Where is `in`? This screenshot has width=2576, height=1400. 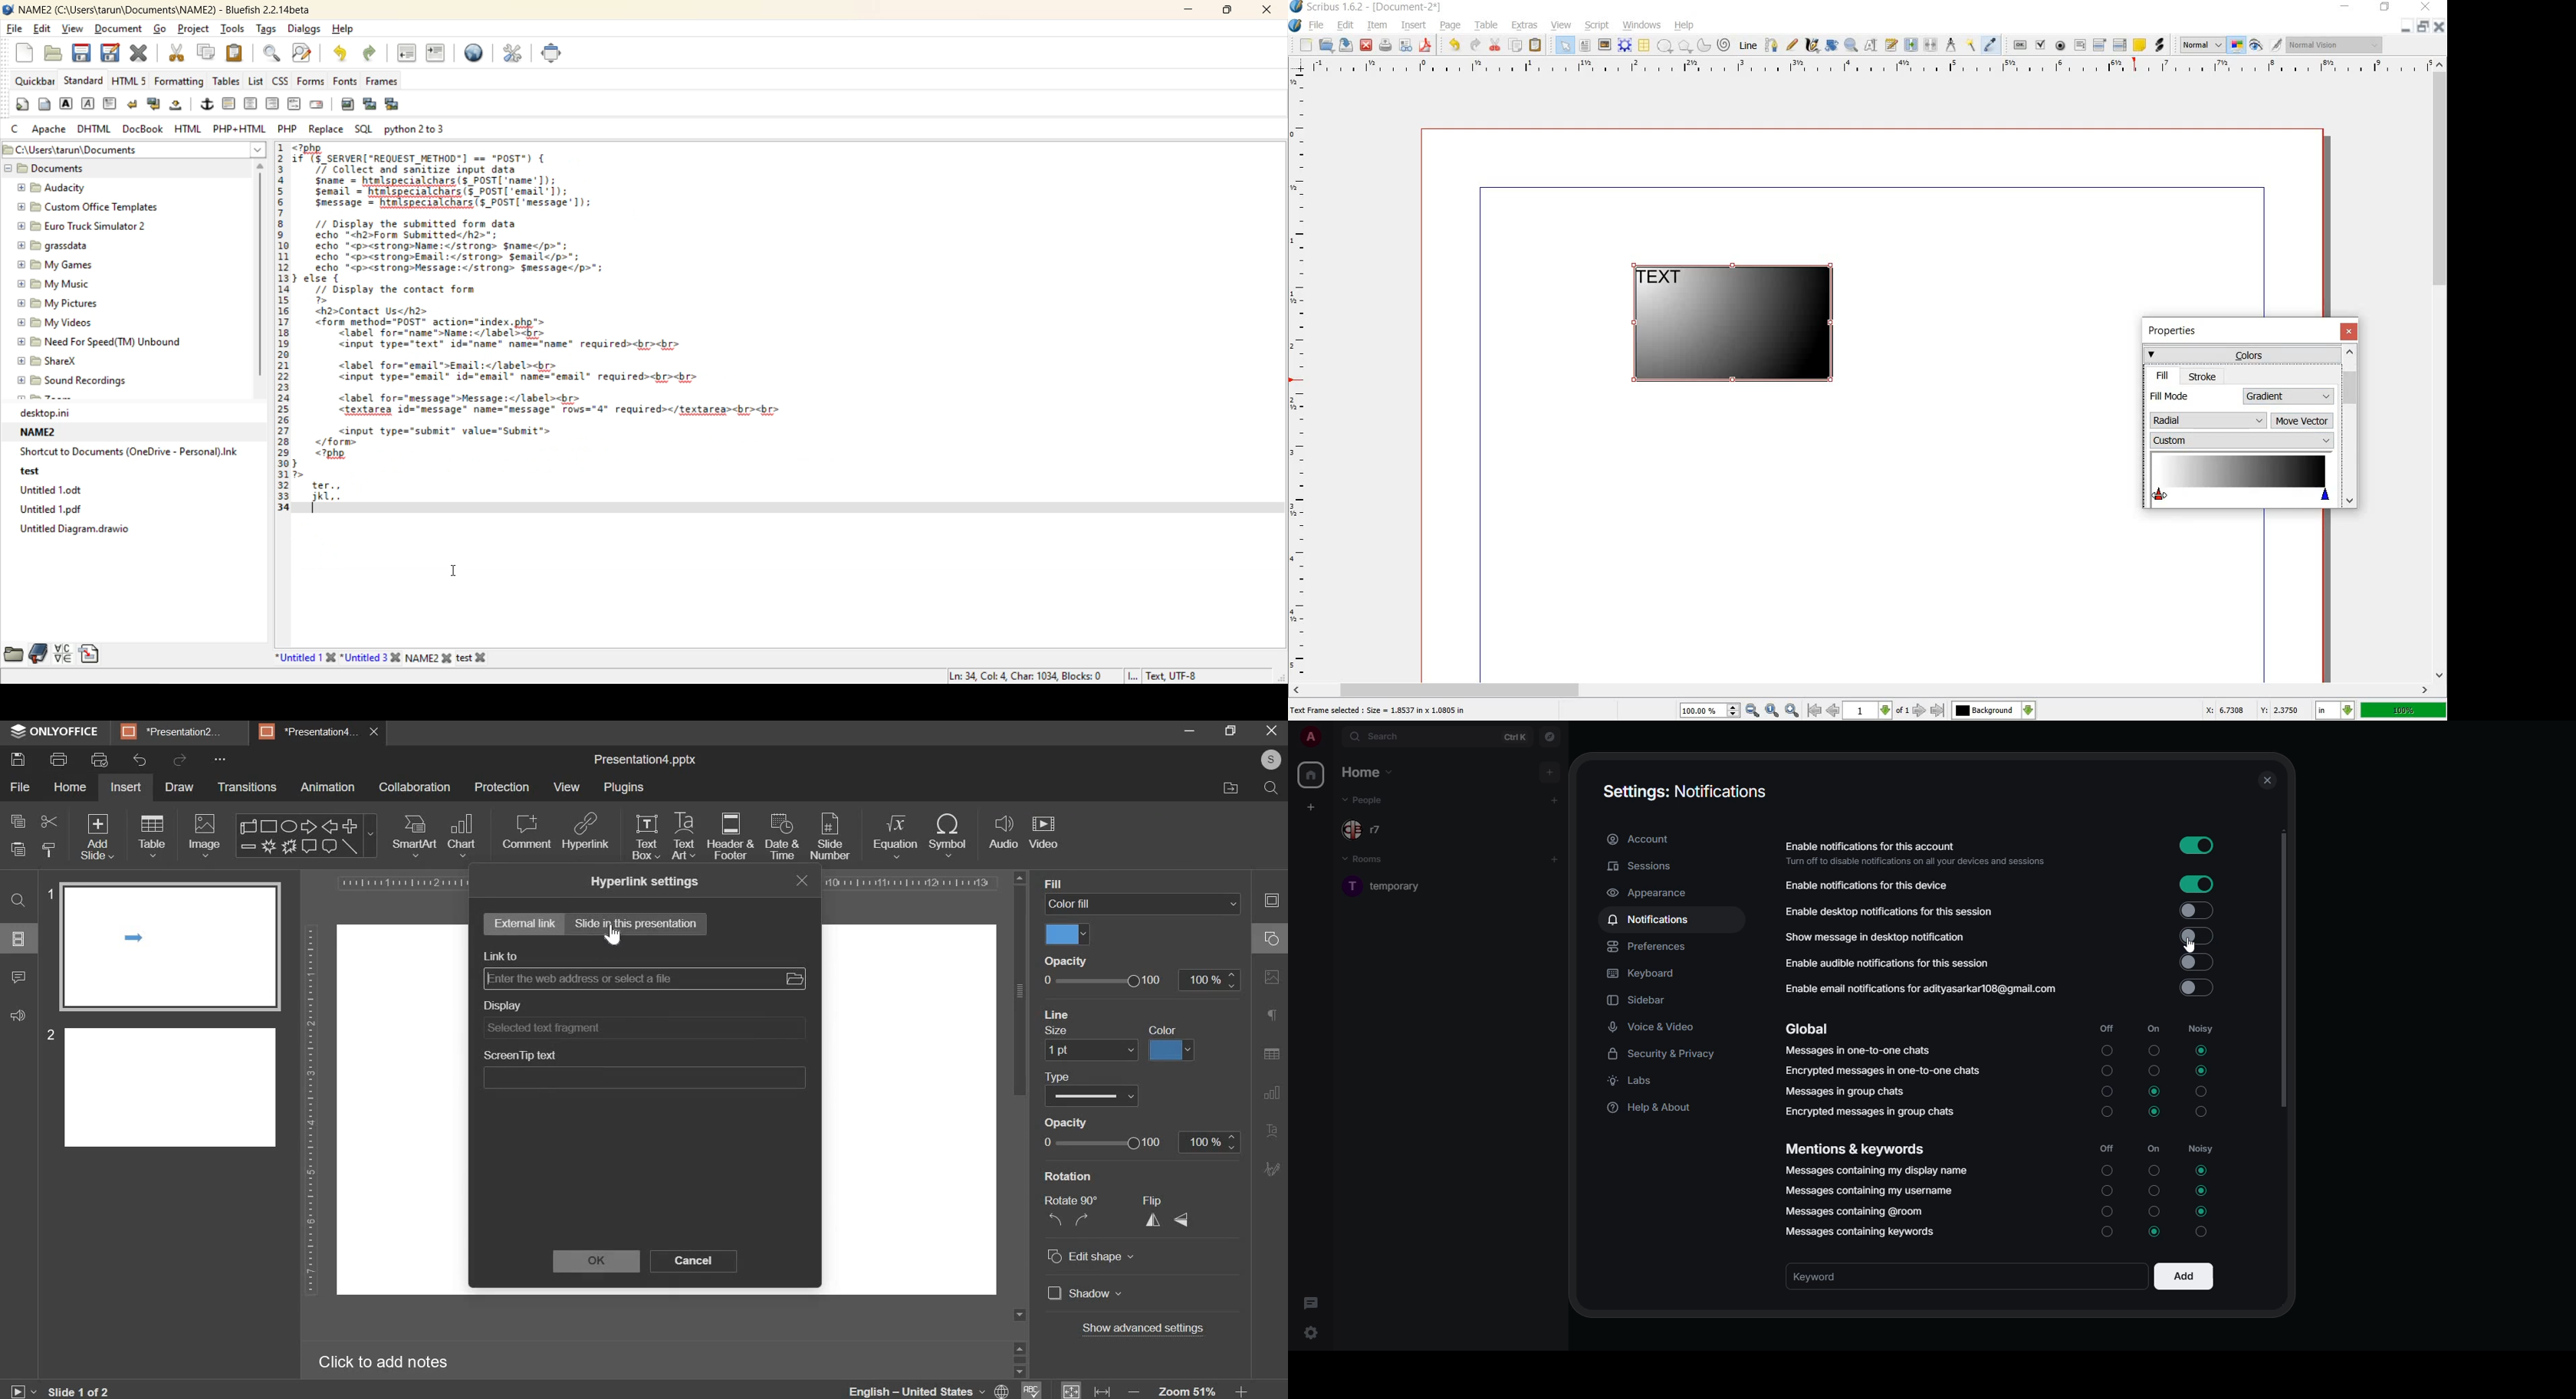
in is located at coordinates (2337, 710).